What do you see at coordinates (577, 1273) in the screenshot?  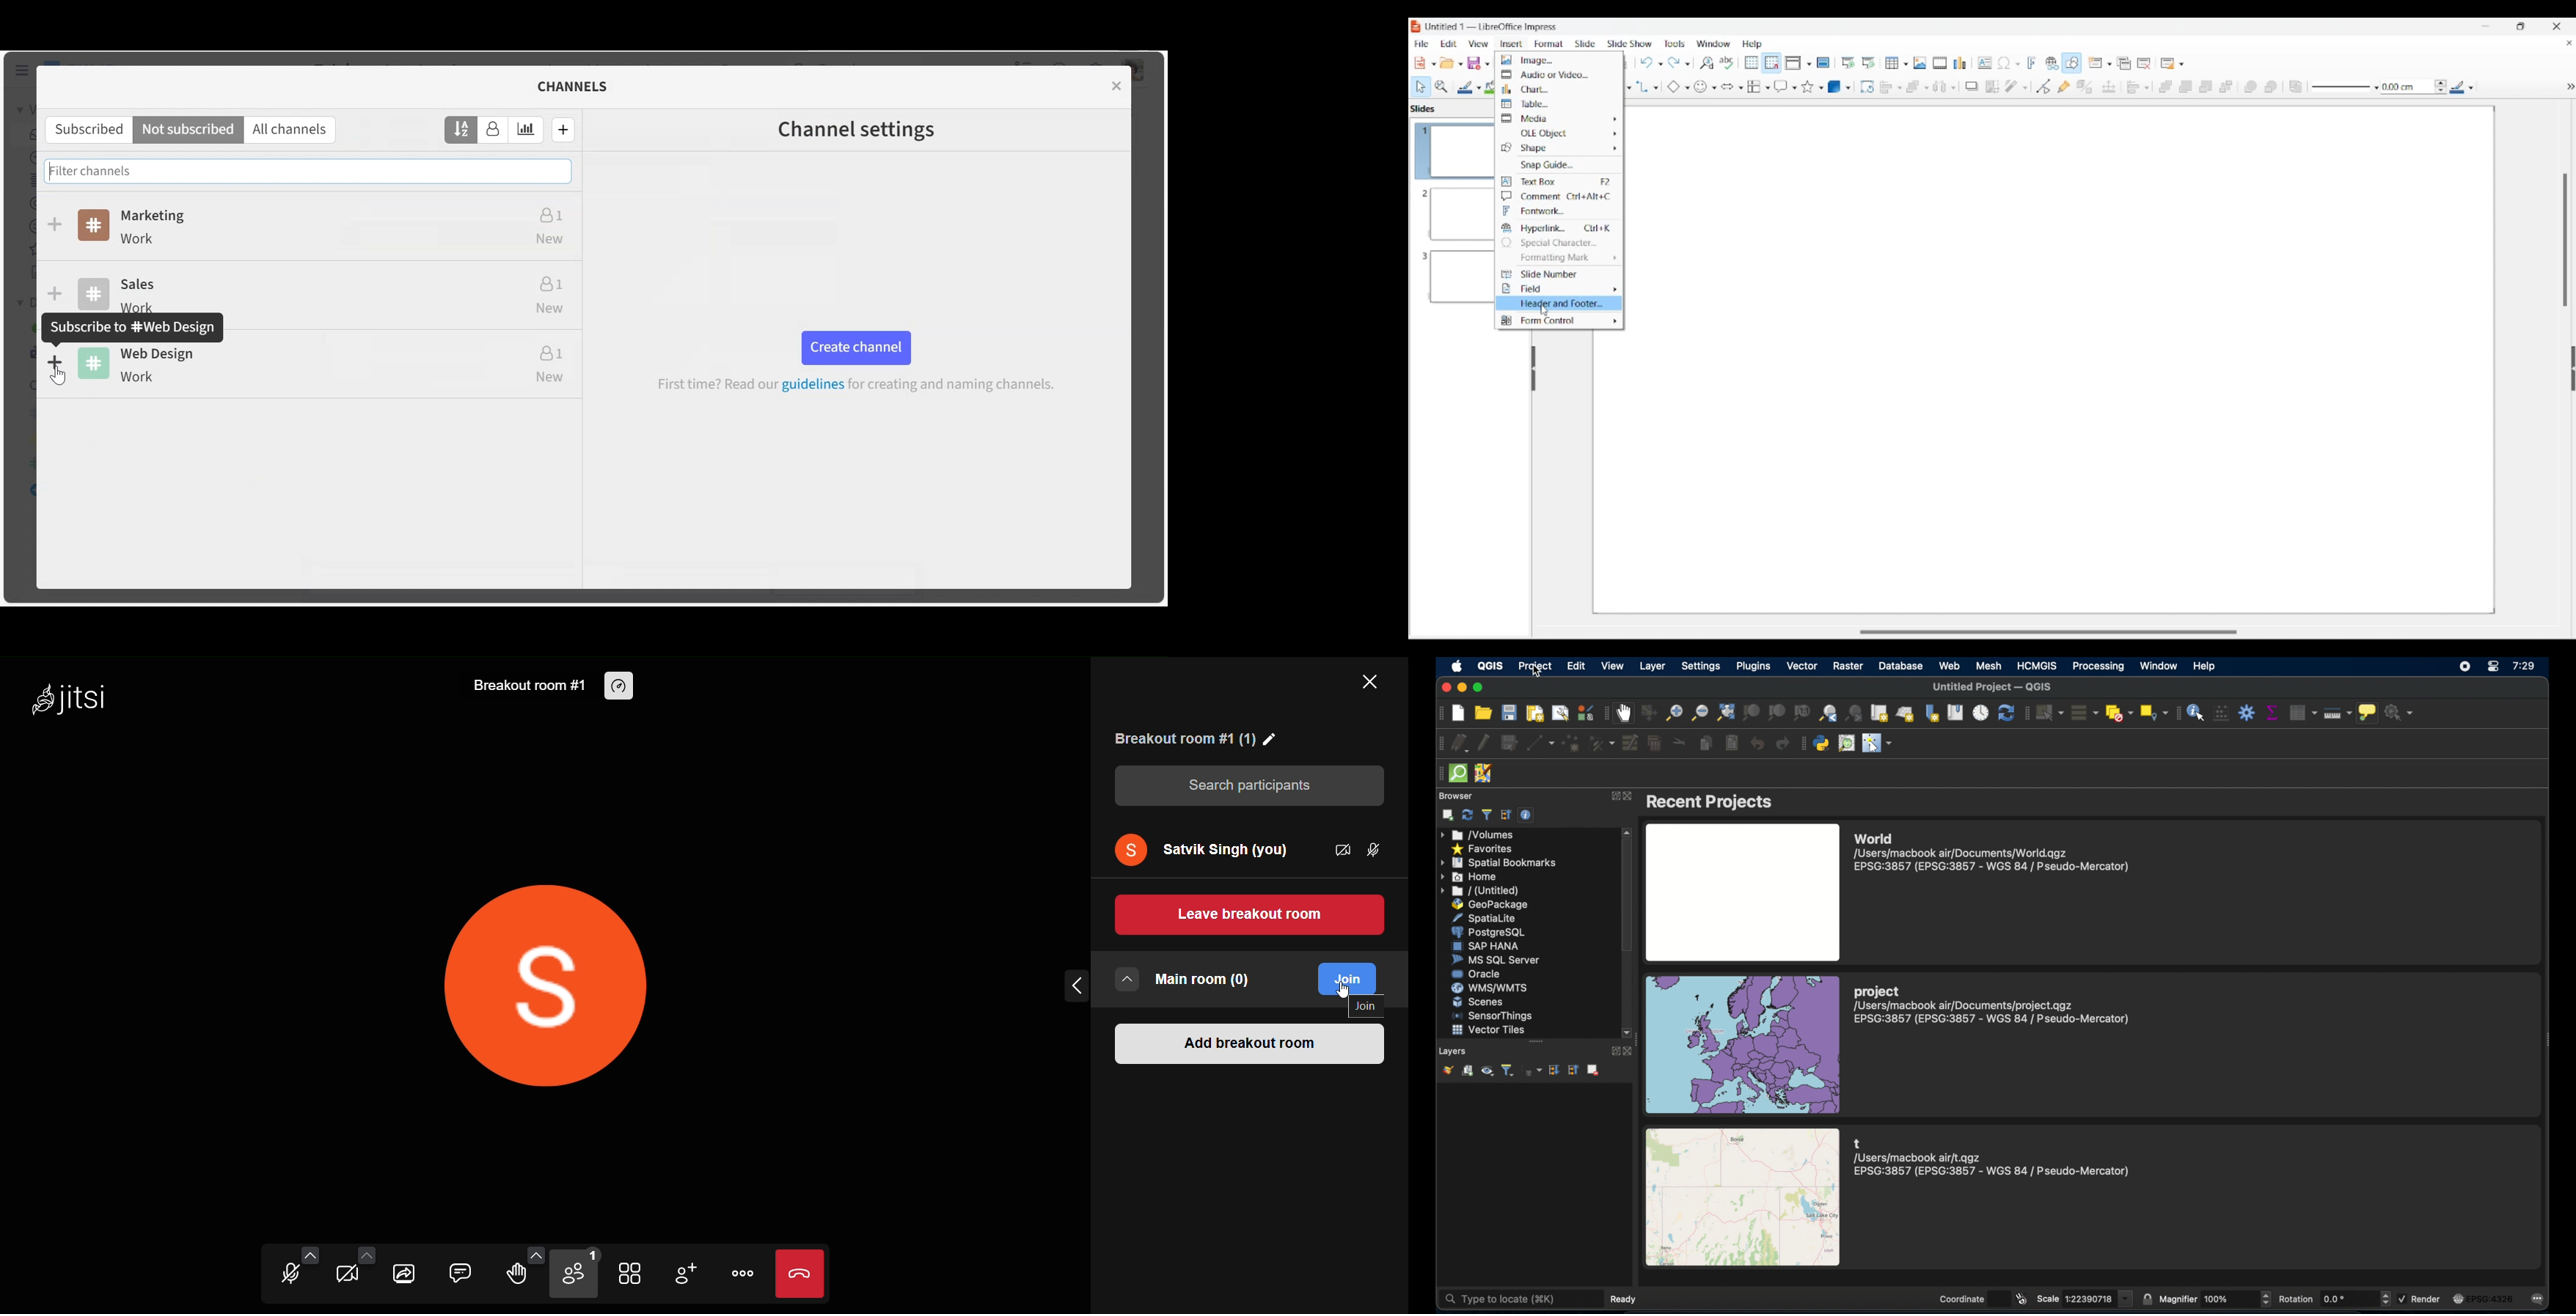 I see `participants` at bounding box center [577, 1273].